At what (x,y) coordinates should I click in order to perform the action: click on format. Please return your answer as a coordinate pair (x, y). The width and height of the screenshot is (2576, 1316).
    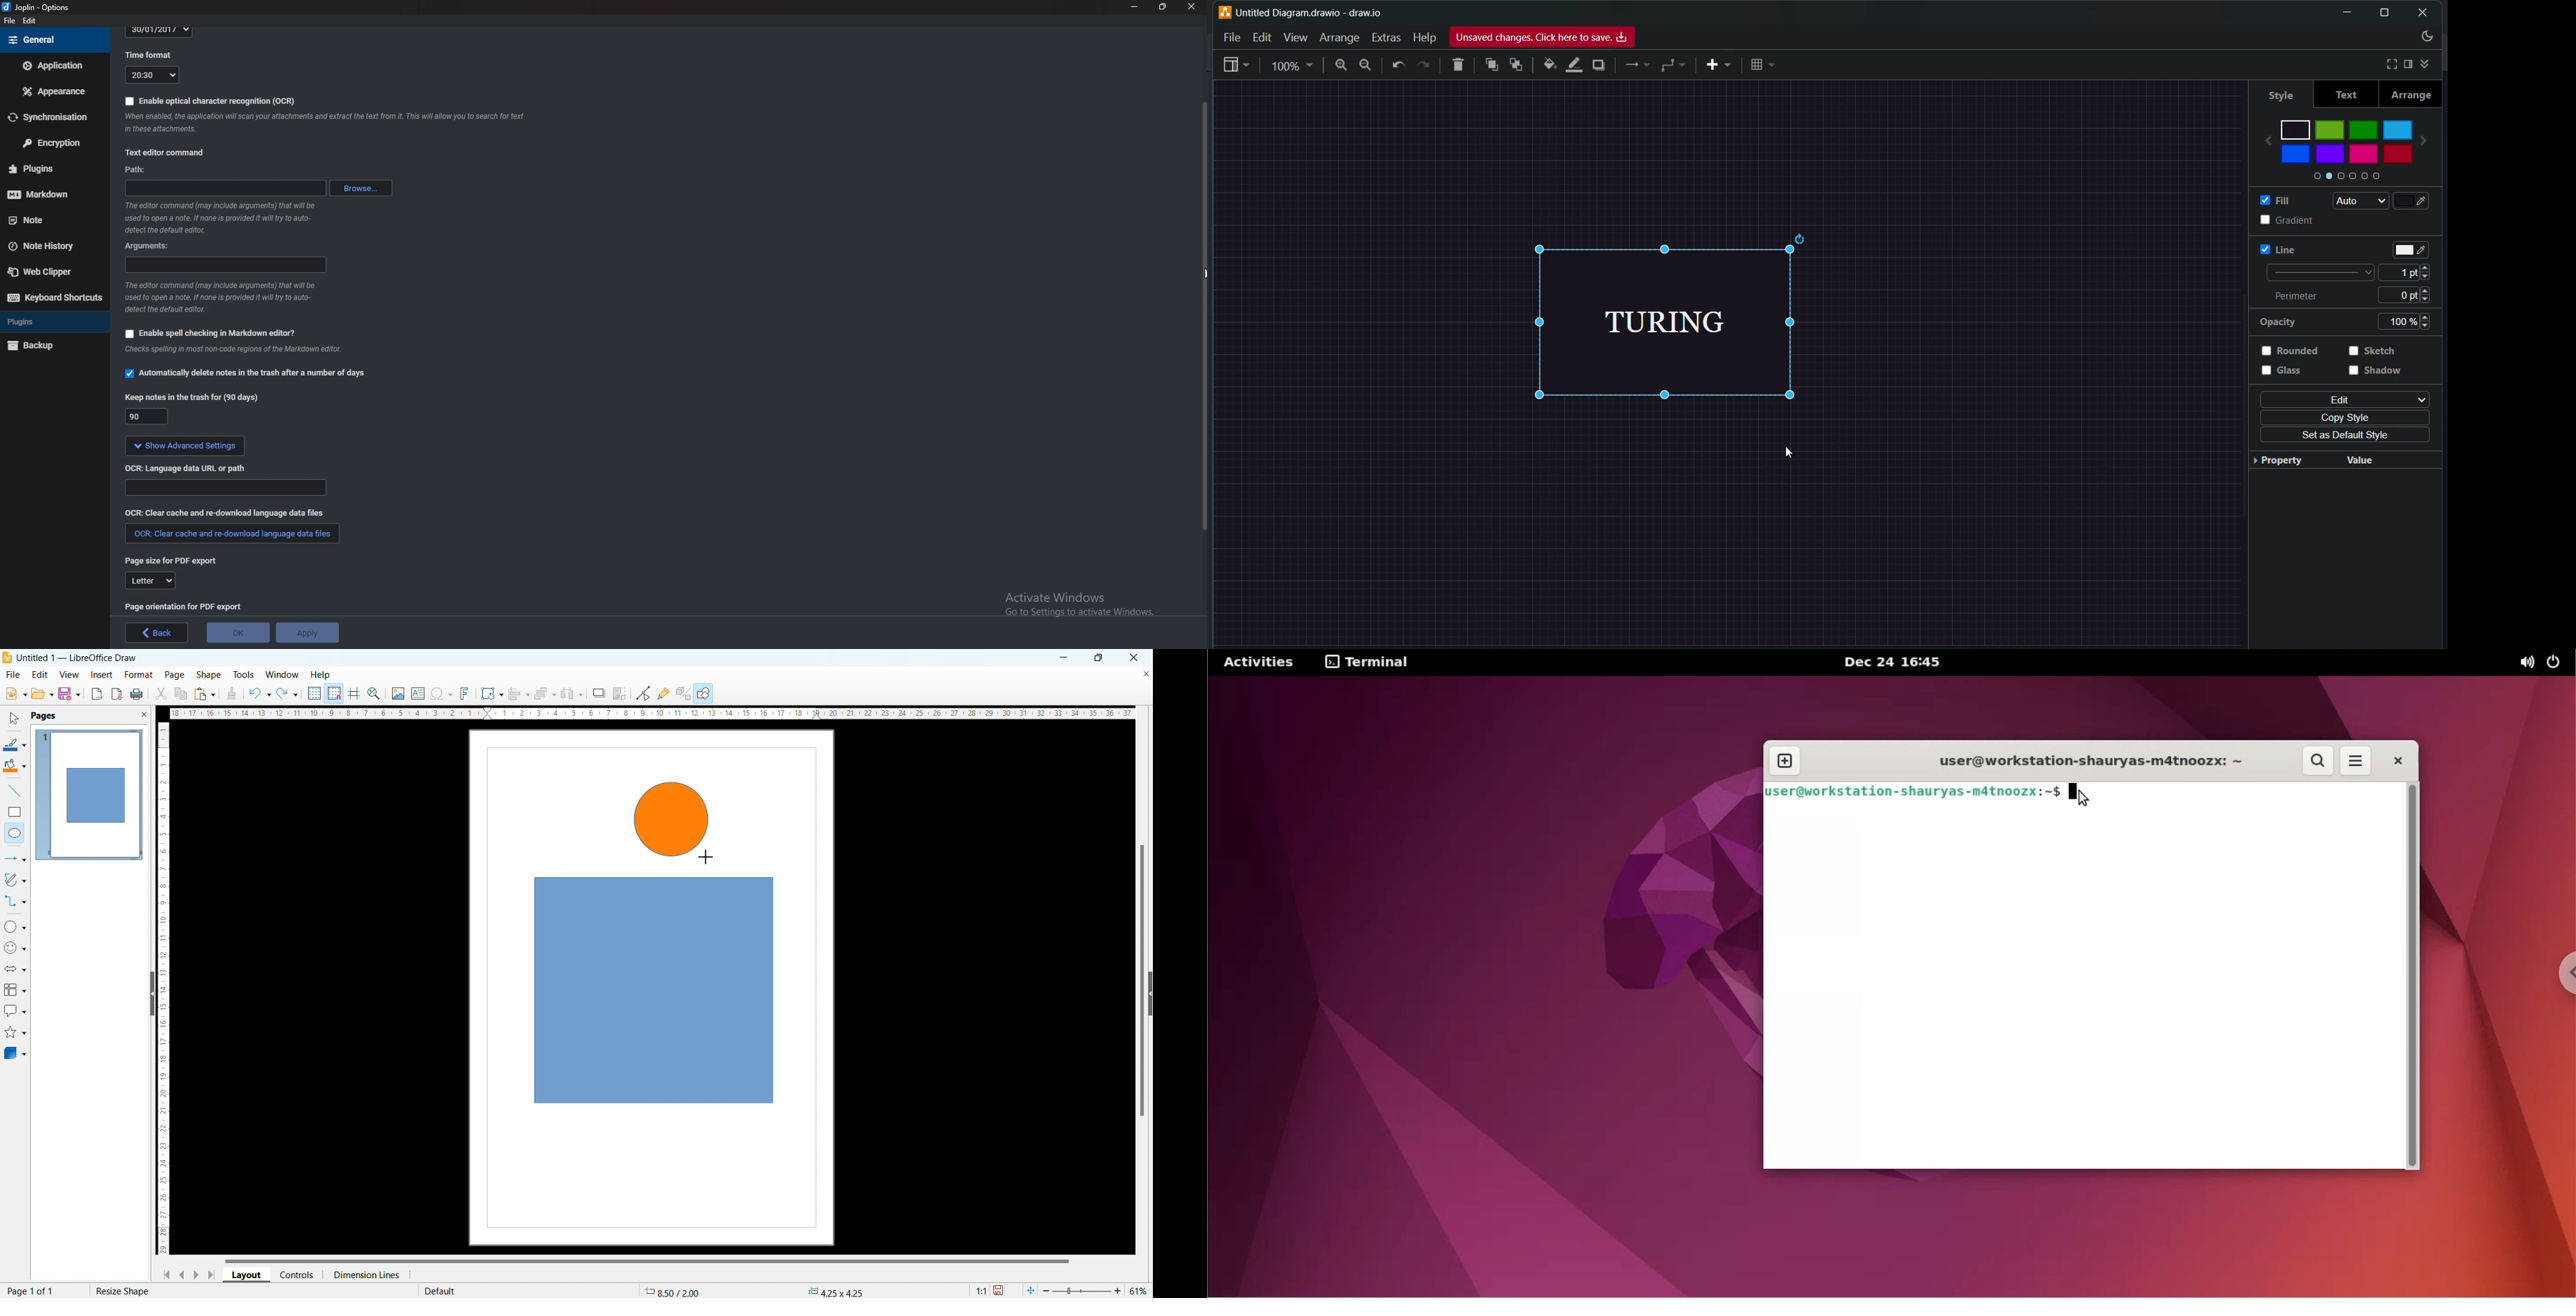
    Looking at the image, I should click on (138, 675).